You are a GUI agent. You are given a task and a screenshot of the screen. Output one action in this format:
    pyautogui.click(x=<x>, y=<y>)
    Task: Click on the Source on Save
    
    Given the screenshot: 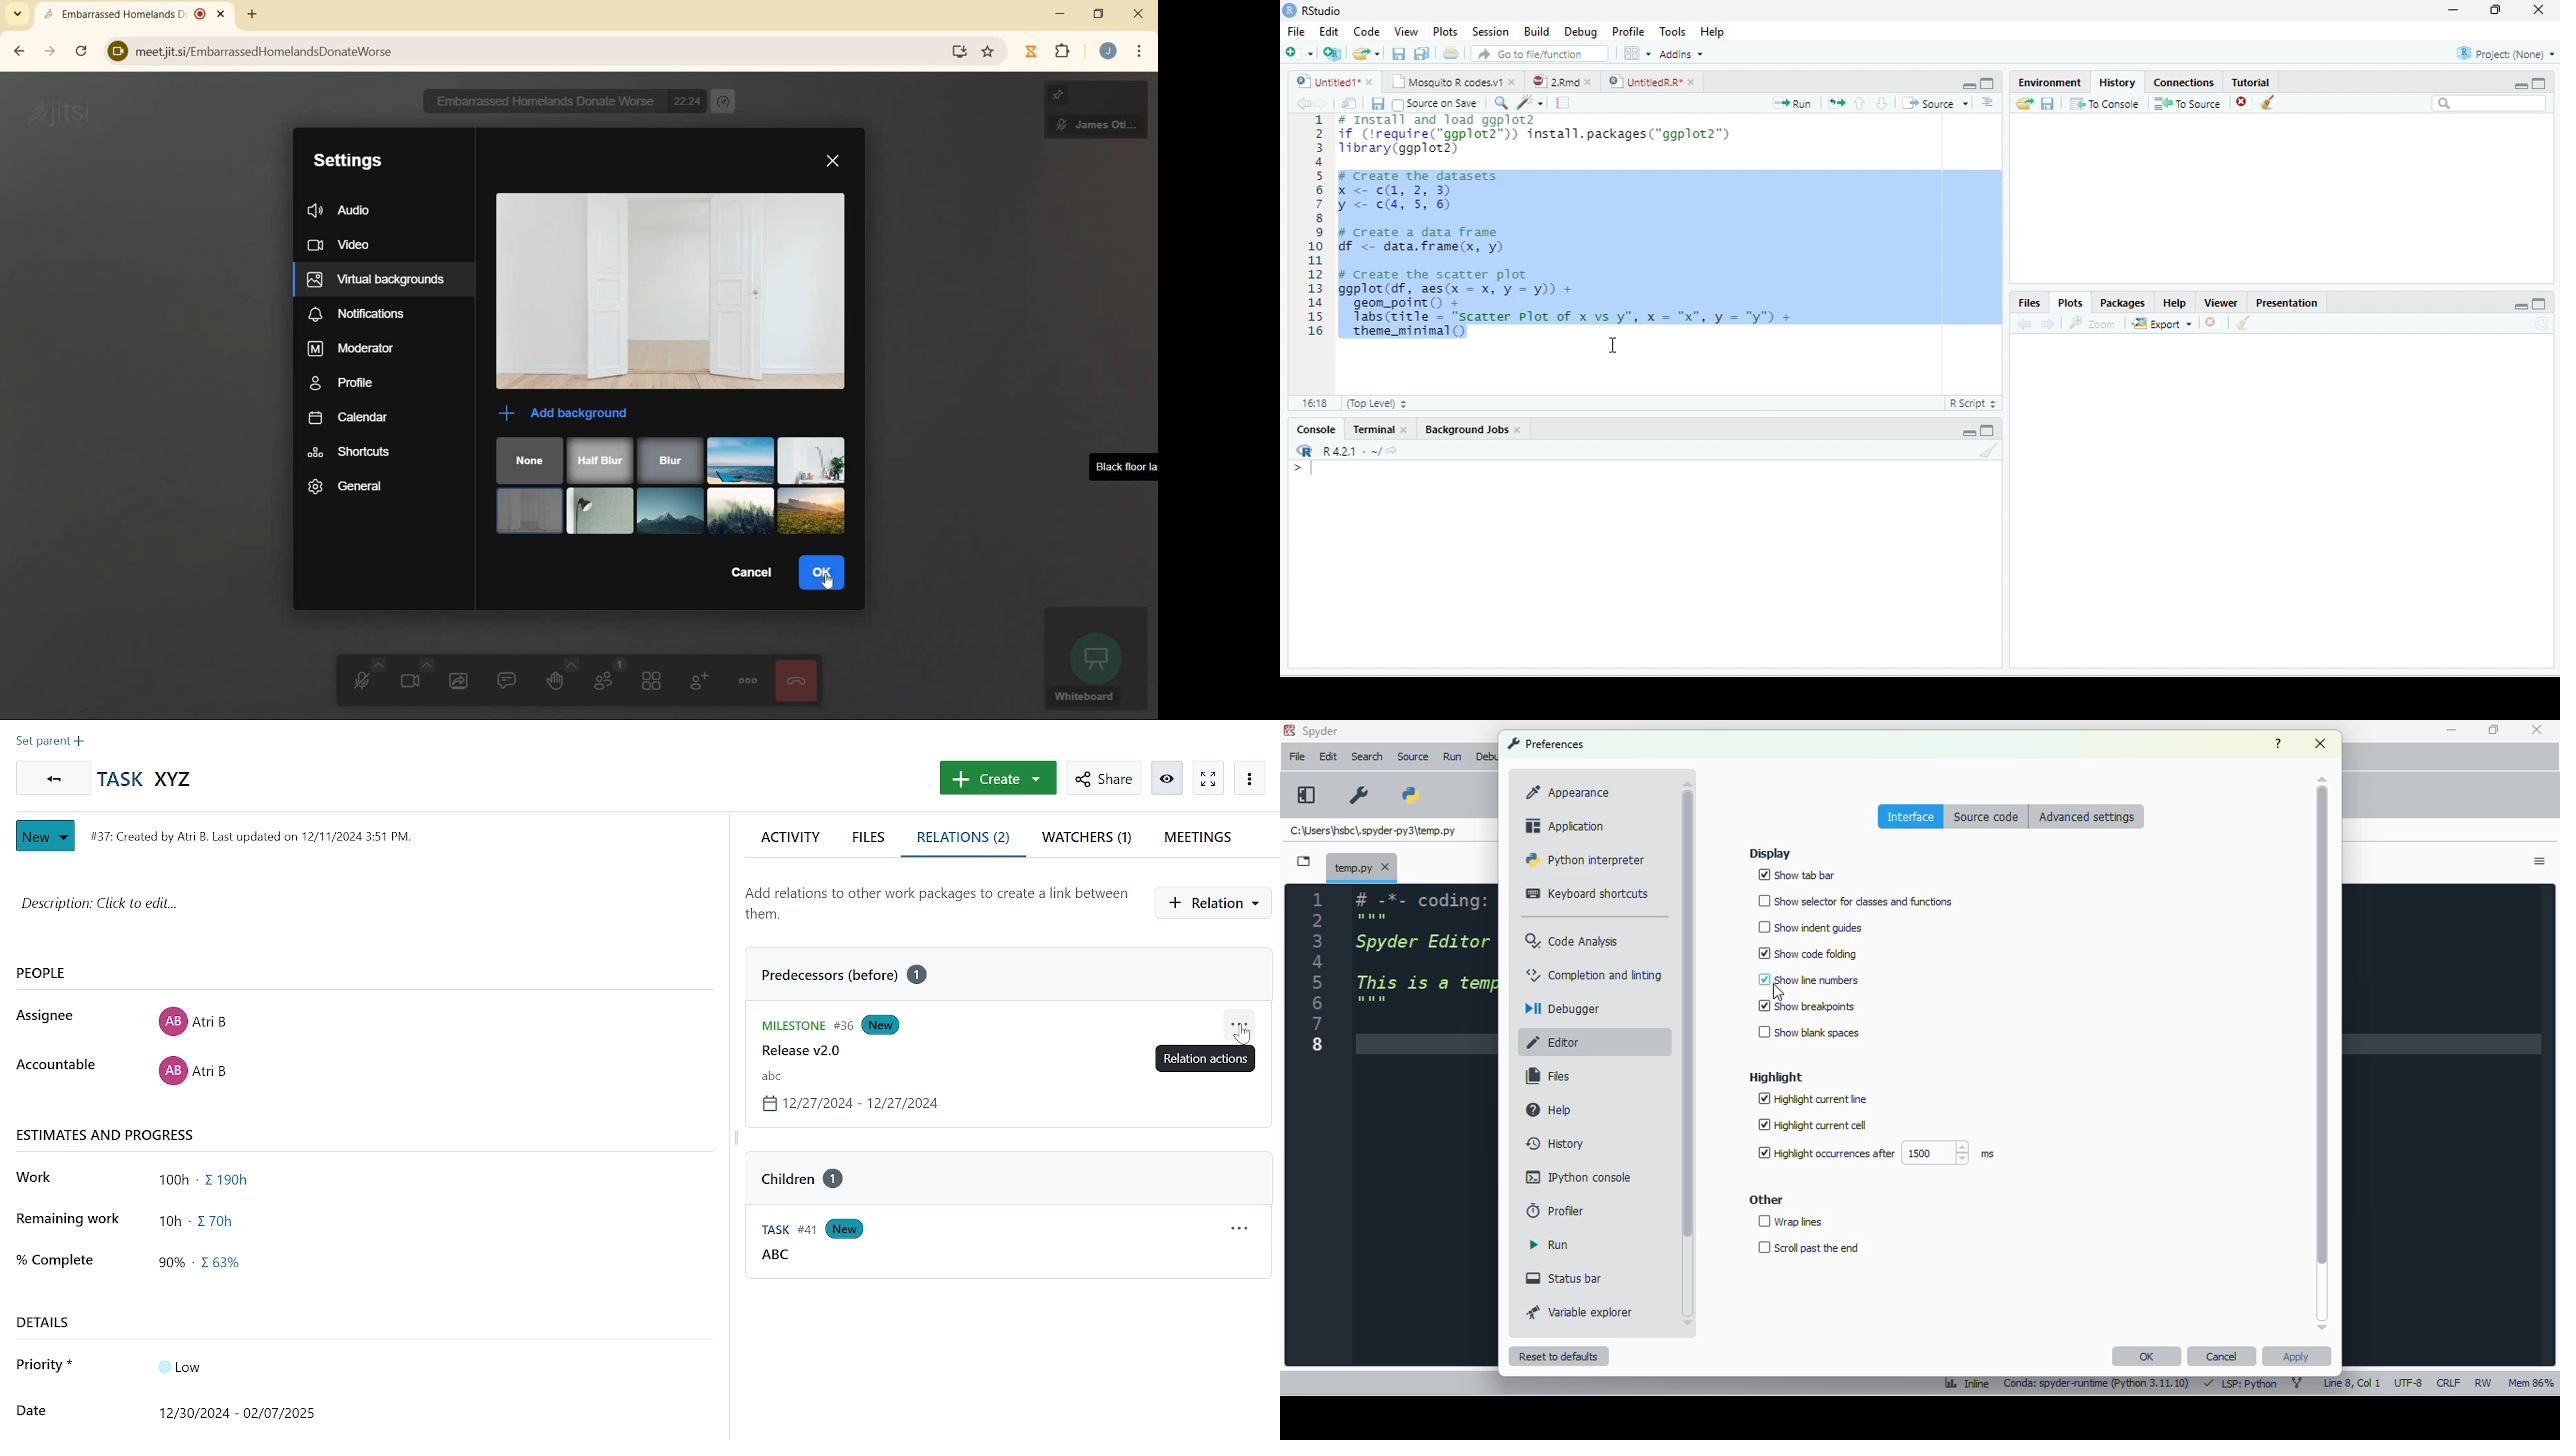 What is the action you would take?
    pyautogui.click(x=1436, y=105)
    